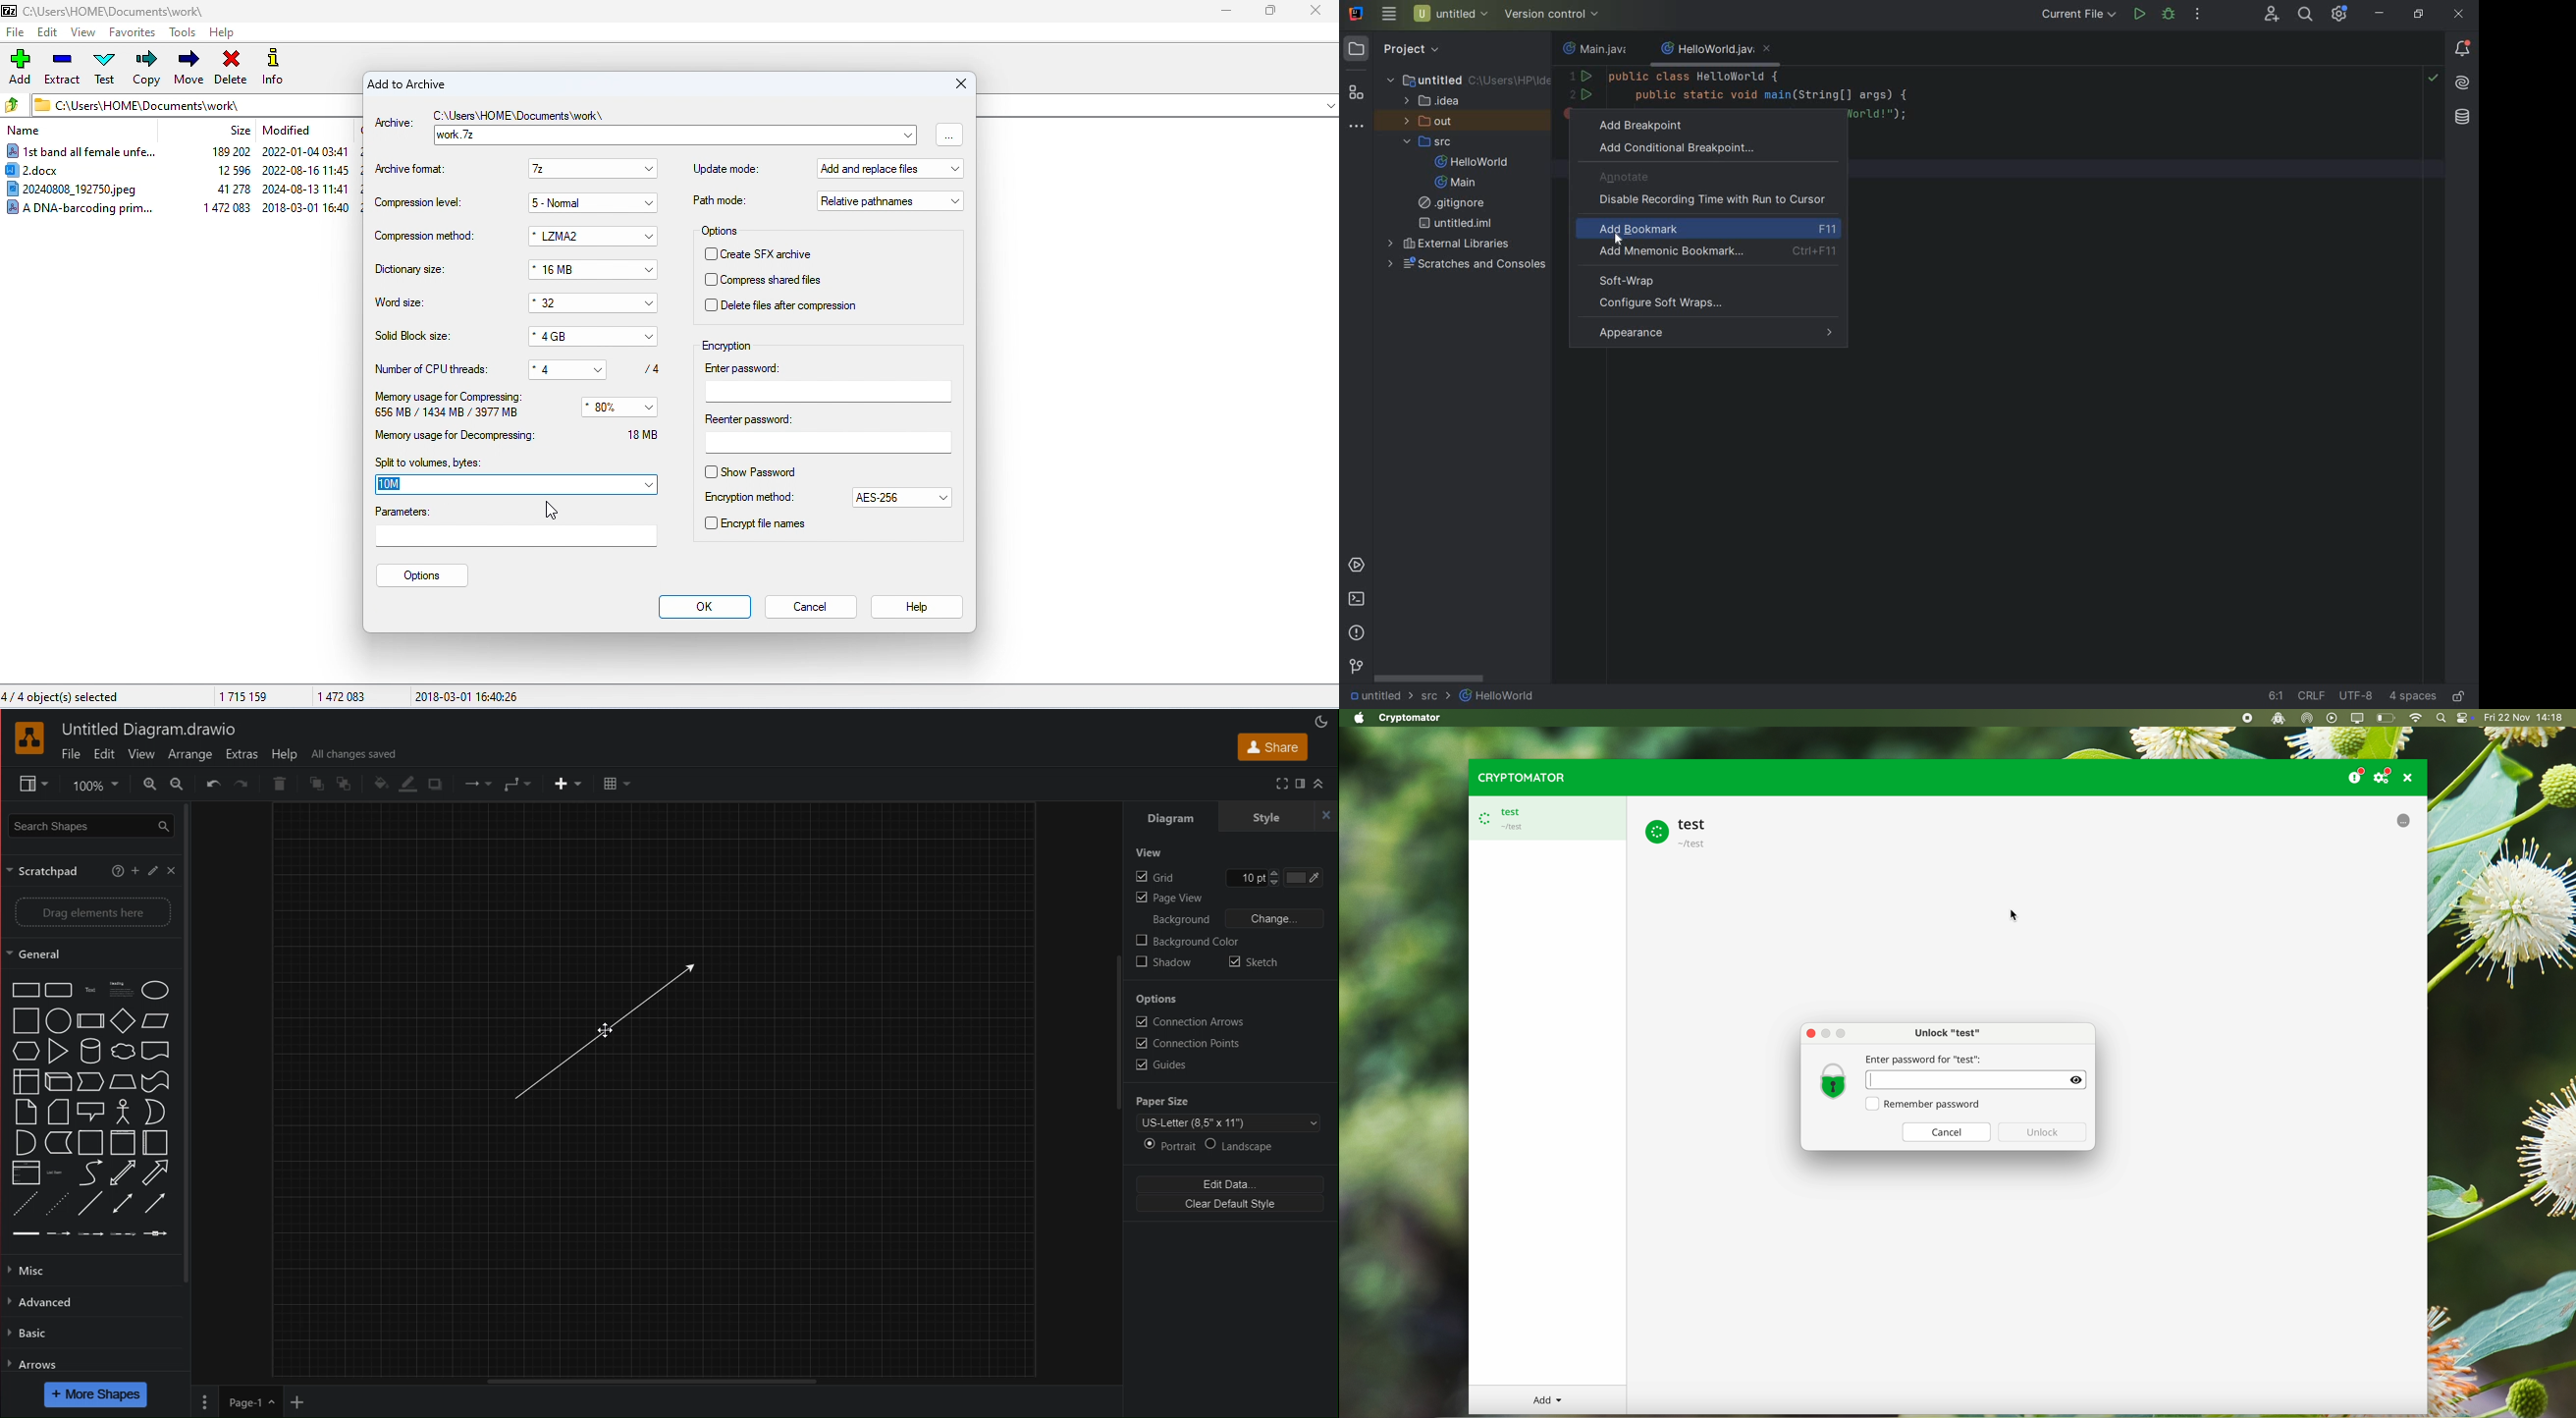  Describe the element at coordinates (2360, 718) in the screenshot. I see `screen` at that location.